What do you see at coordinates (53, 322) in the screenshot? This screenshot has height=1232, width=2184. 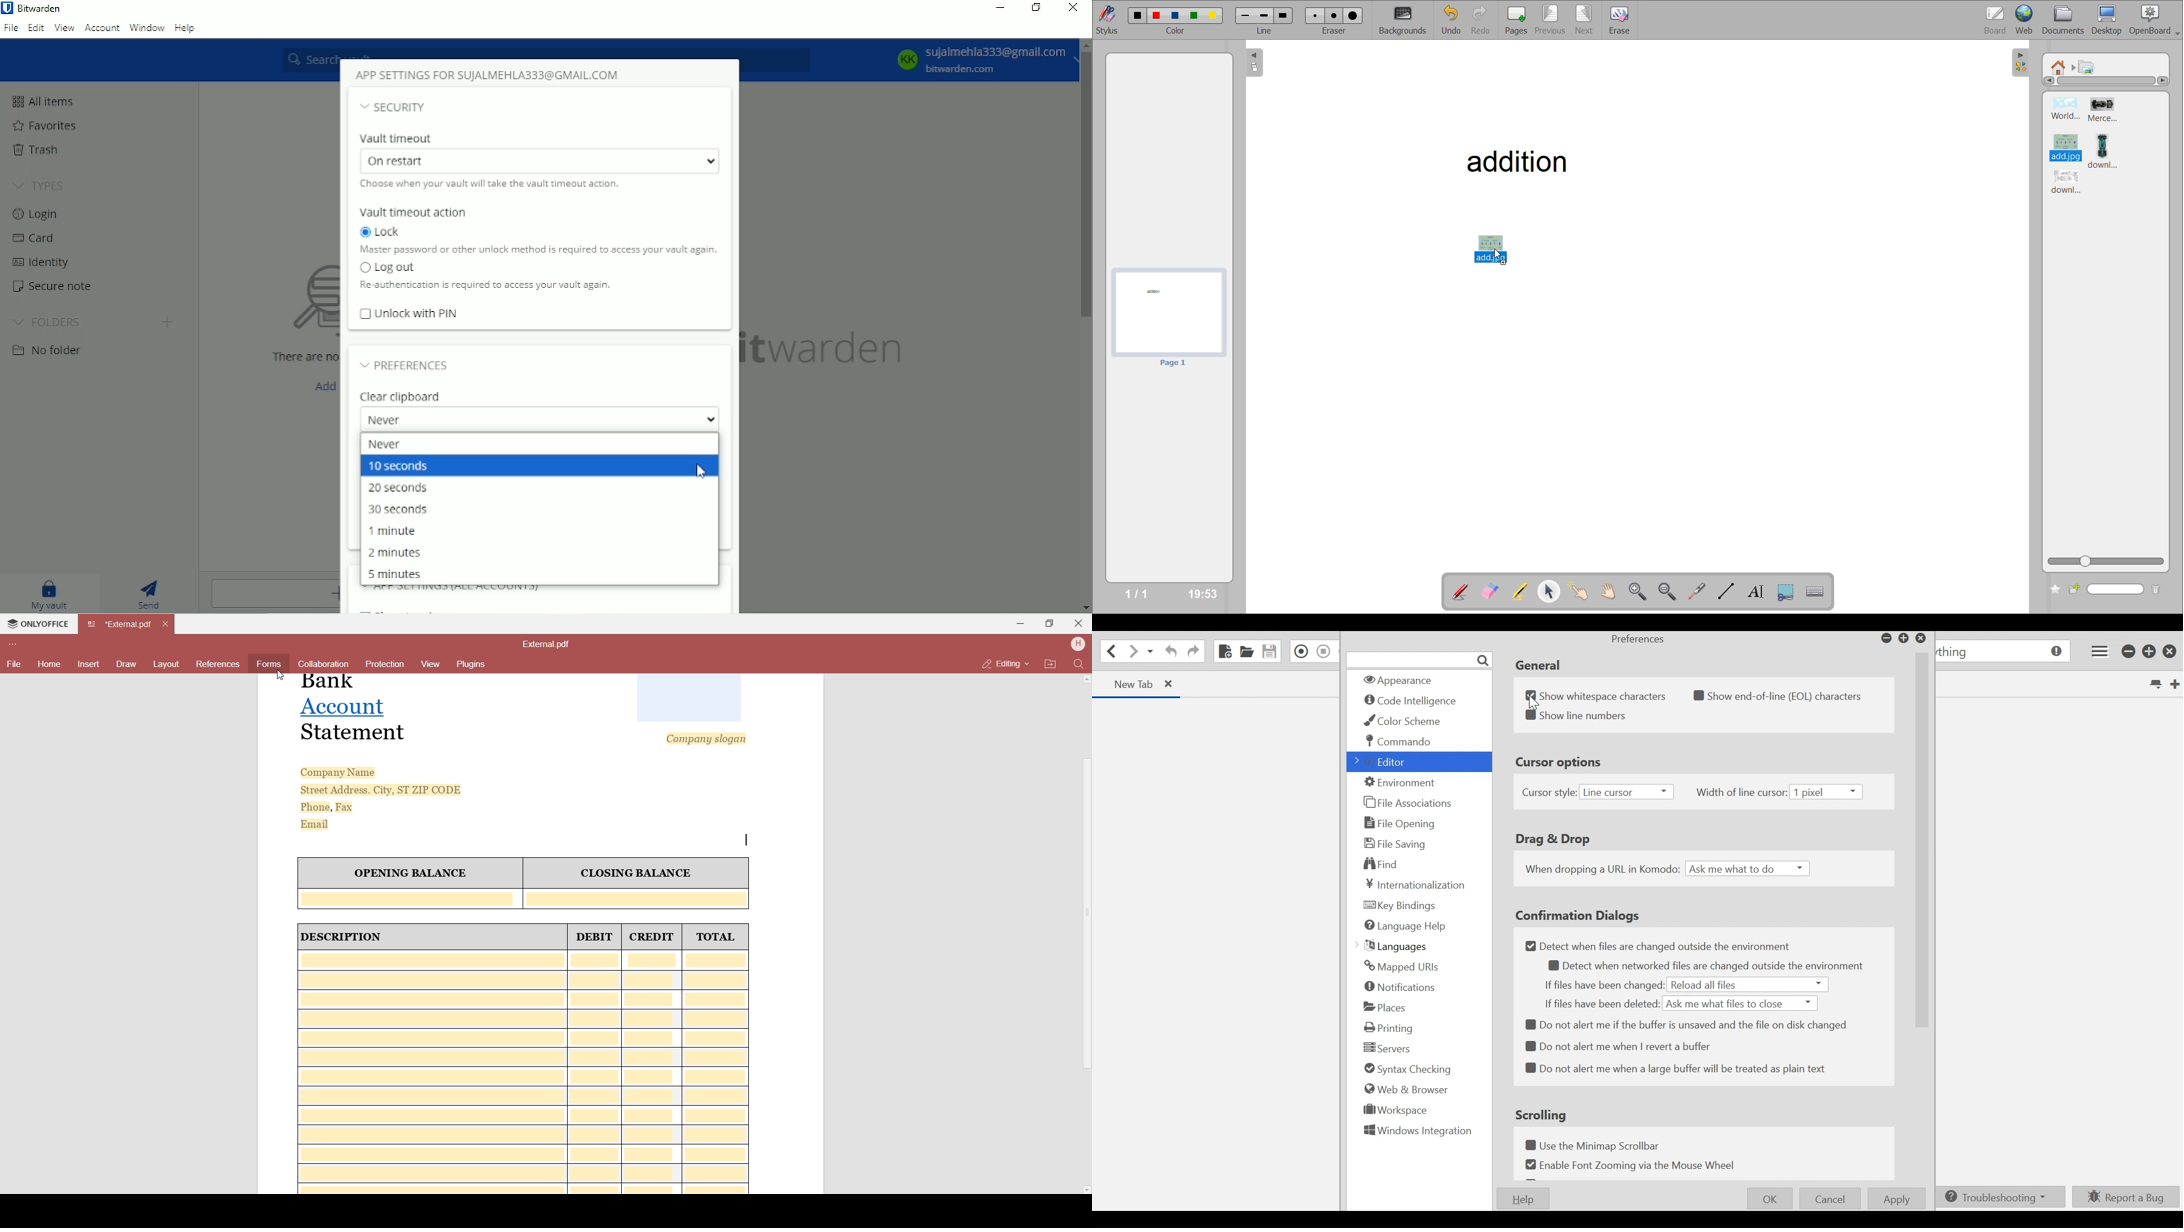 I see `FOLDERS` at bounding box center [53, 322].